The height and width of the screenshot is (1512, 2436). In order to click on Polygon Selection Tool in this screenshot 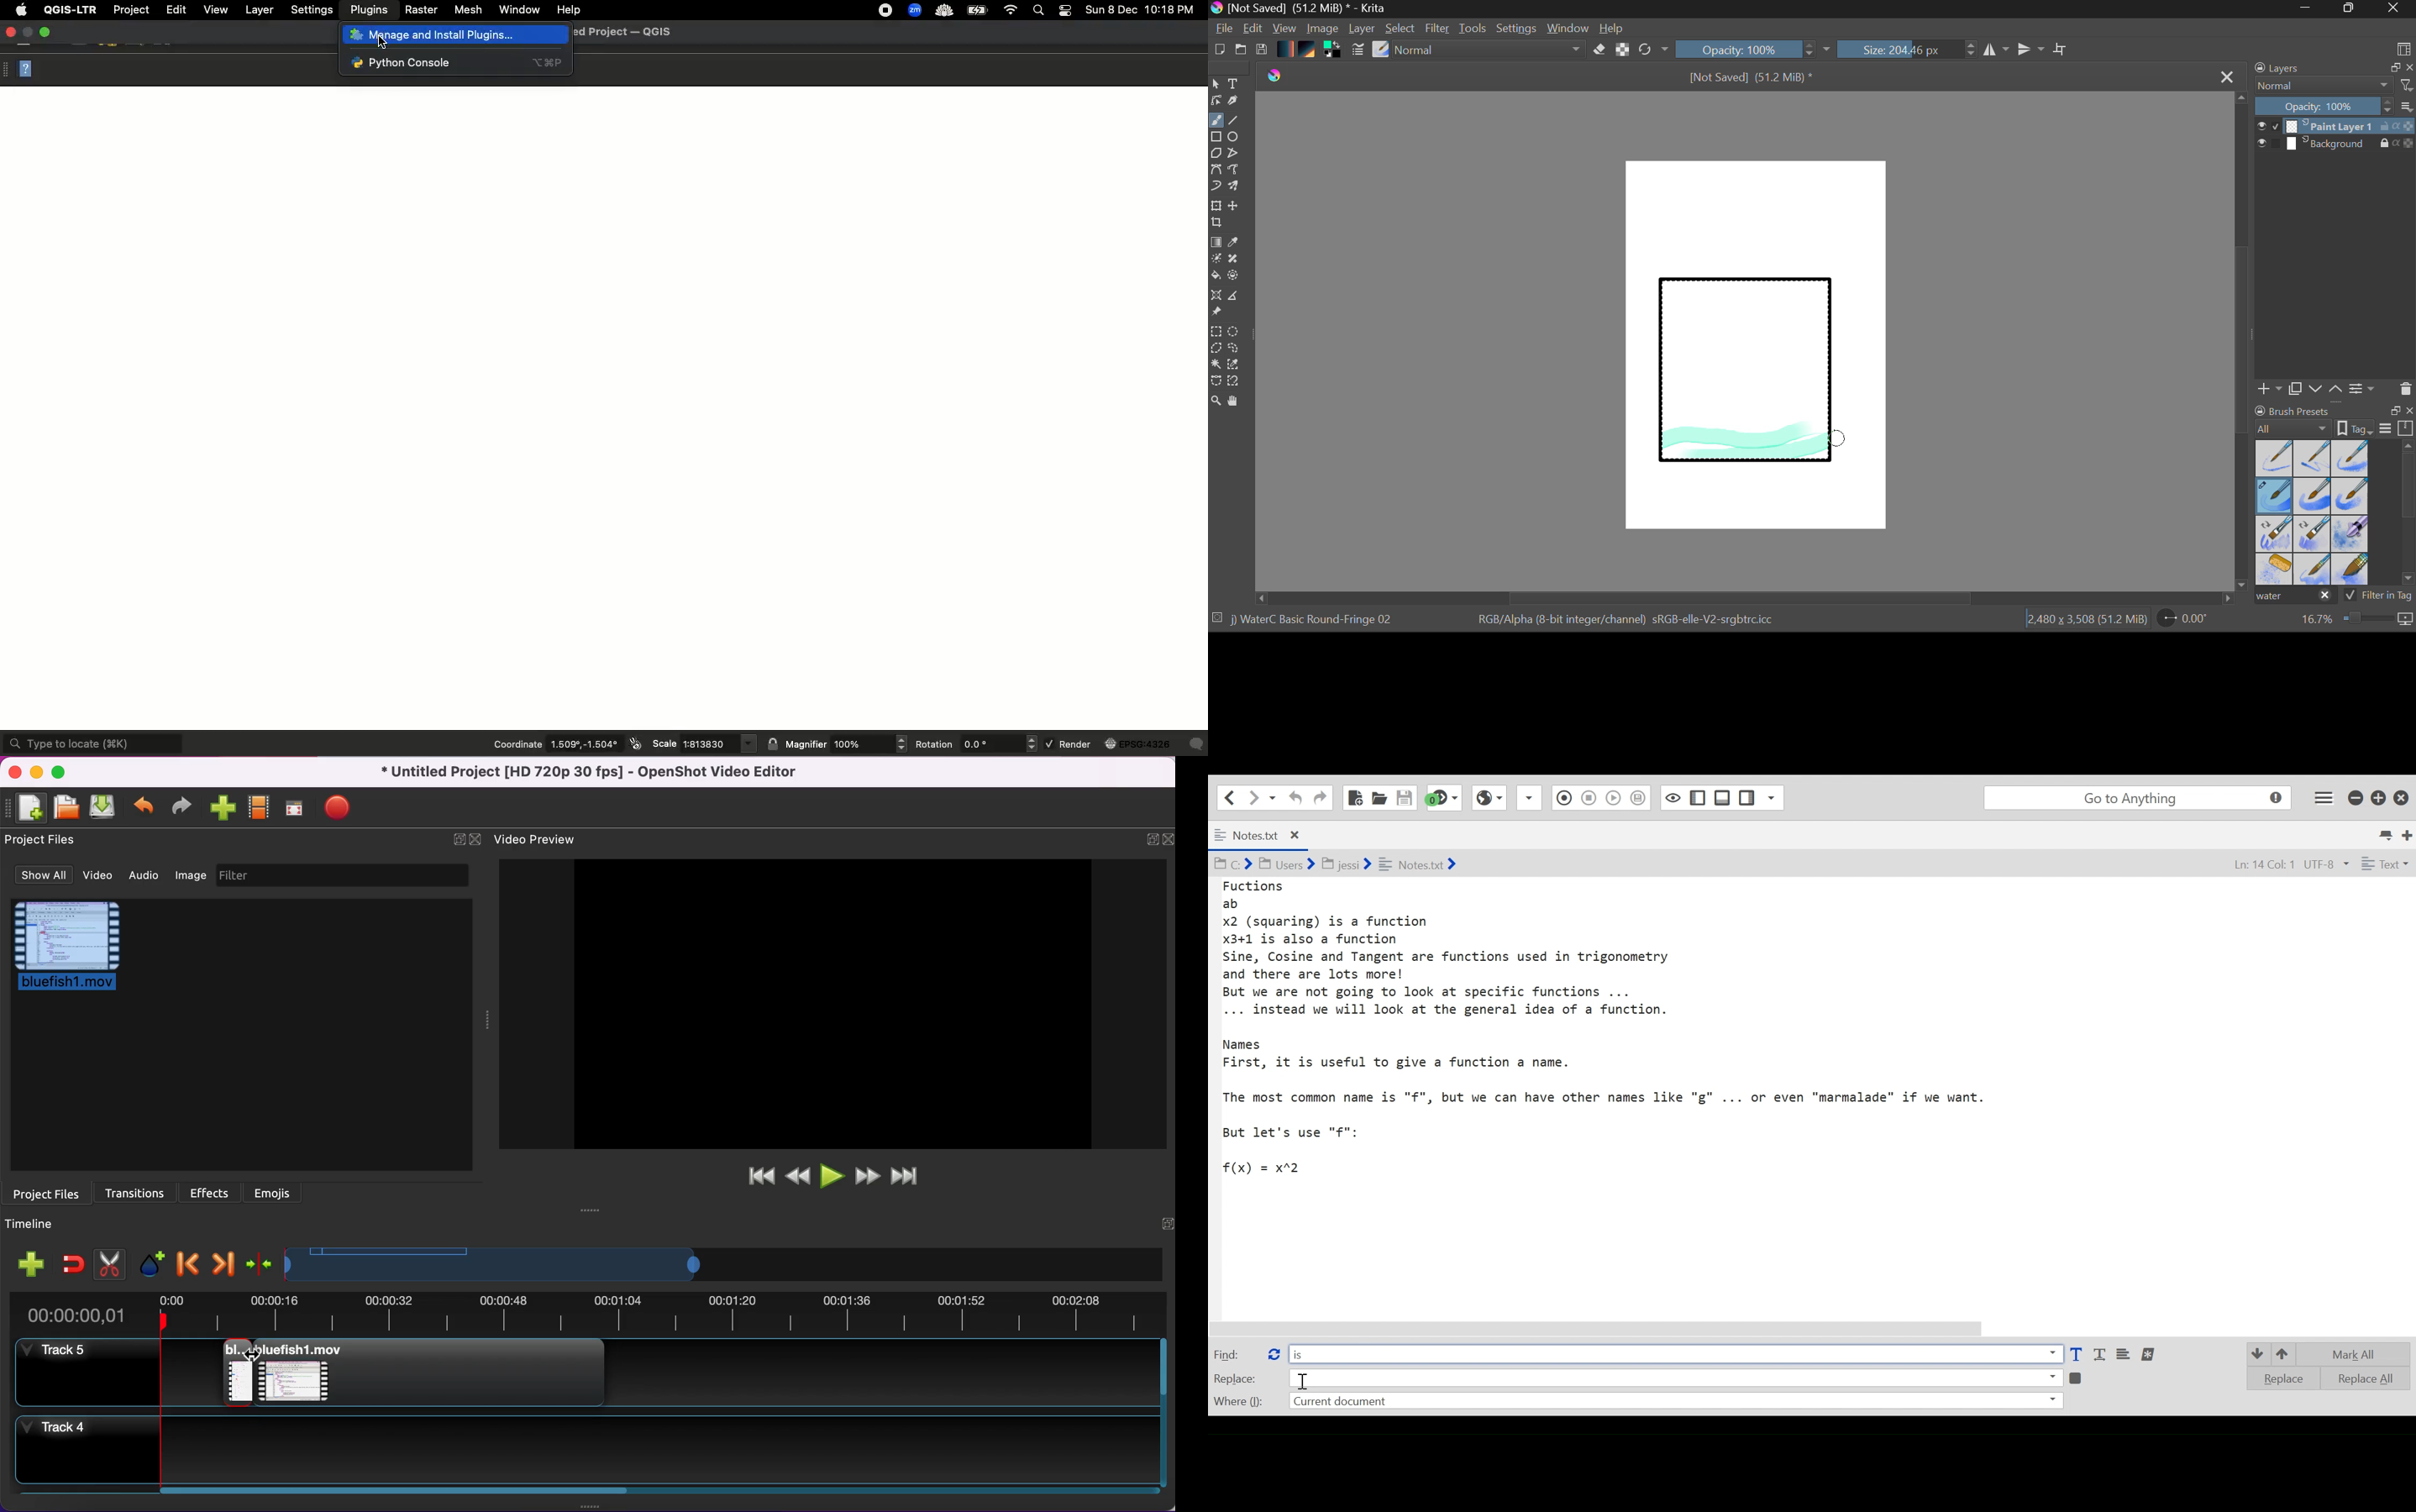, I will do `click(1216, 349)`.